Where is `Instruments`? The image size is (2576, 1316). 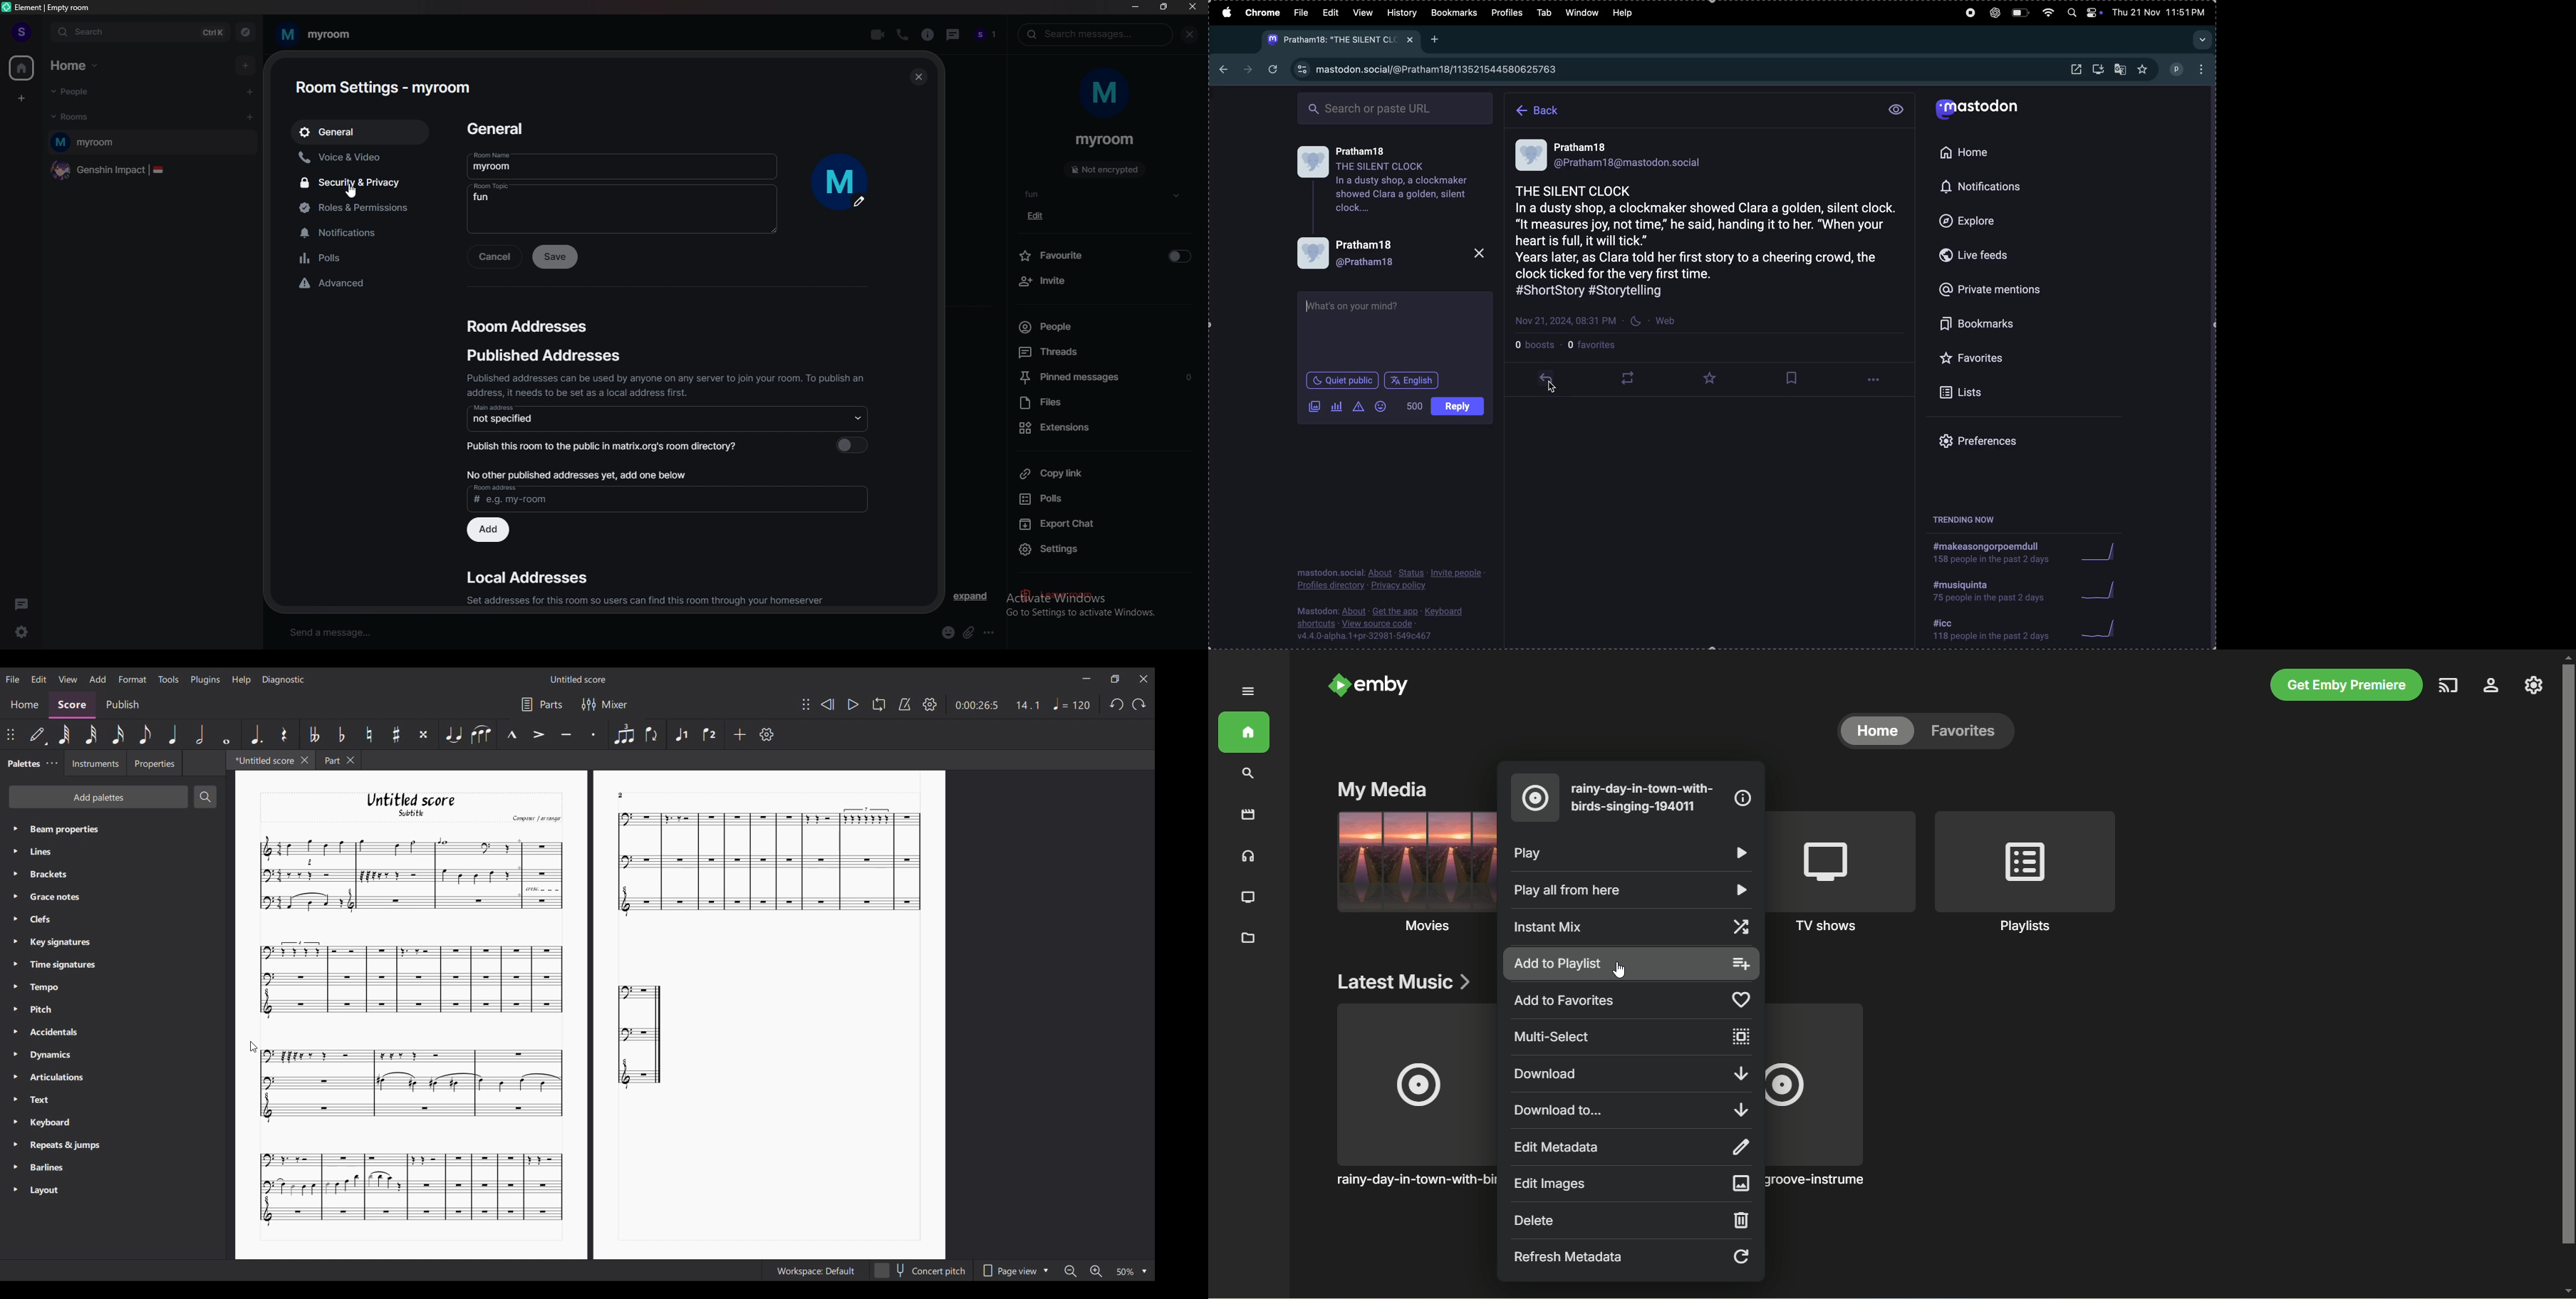 Instruments is located at coordinates (92, 763).